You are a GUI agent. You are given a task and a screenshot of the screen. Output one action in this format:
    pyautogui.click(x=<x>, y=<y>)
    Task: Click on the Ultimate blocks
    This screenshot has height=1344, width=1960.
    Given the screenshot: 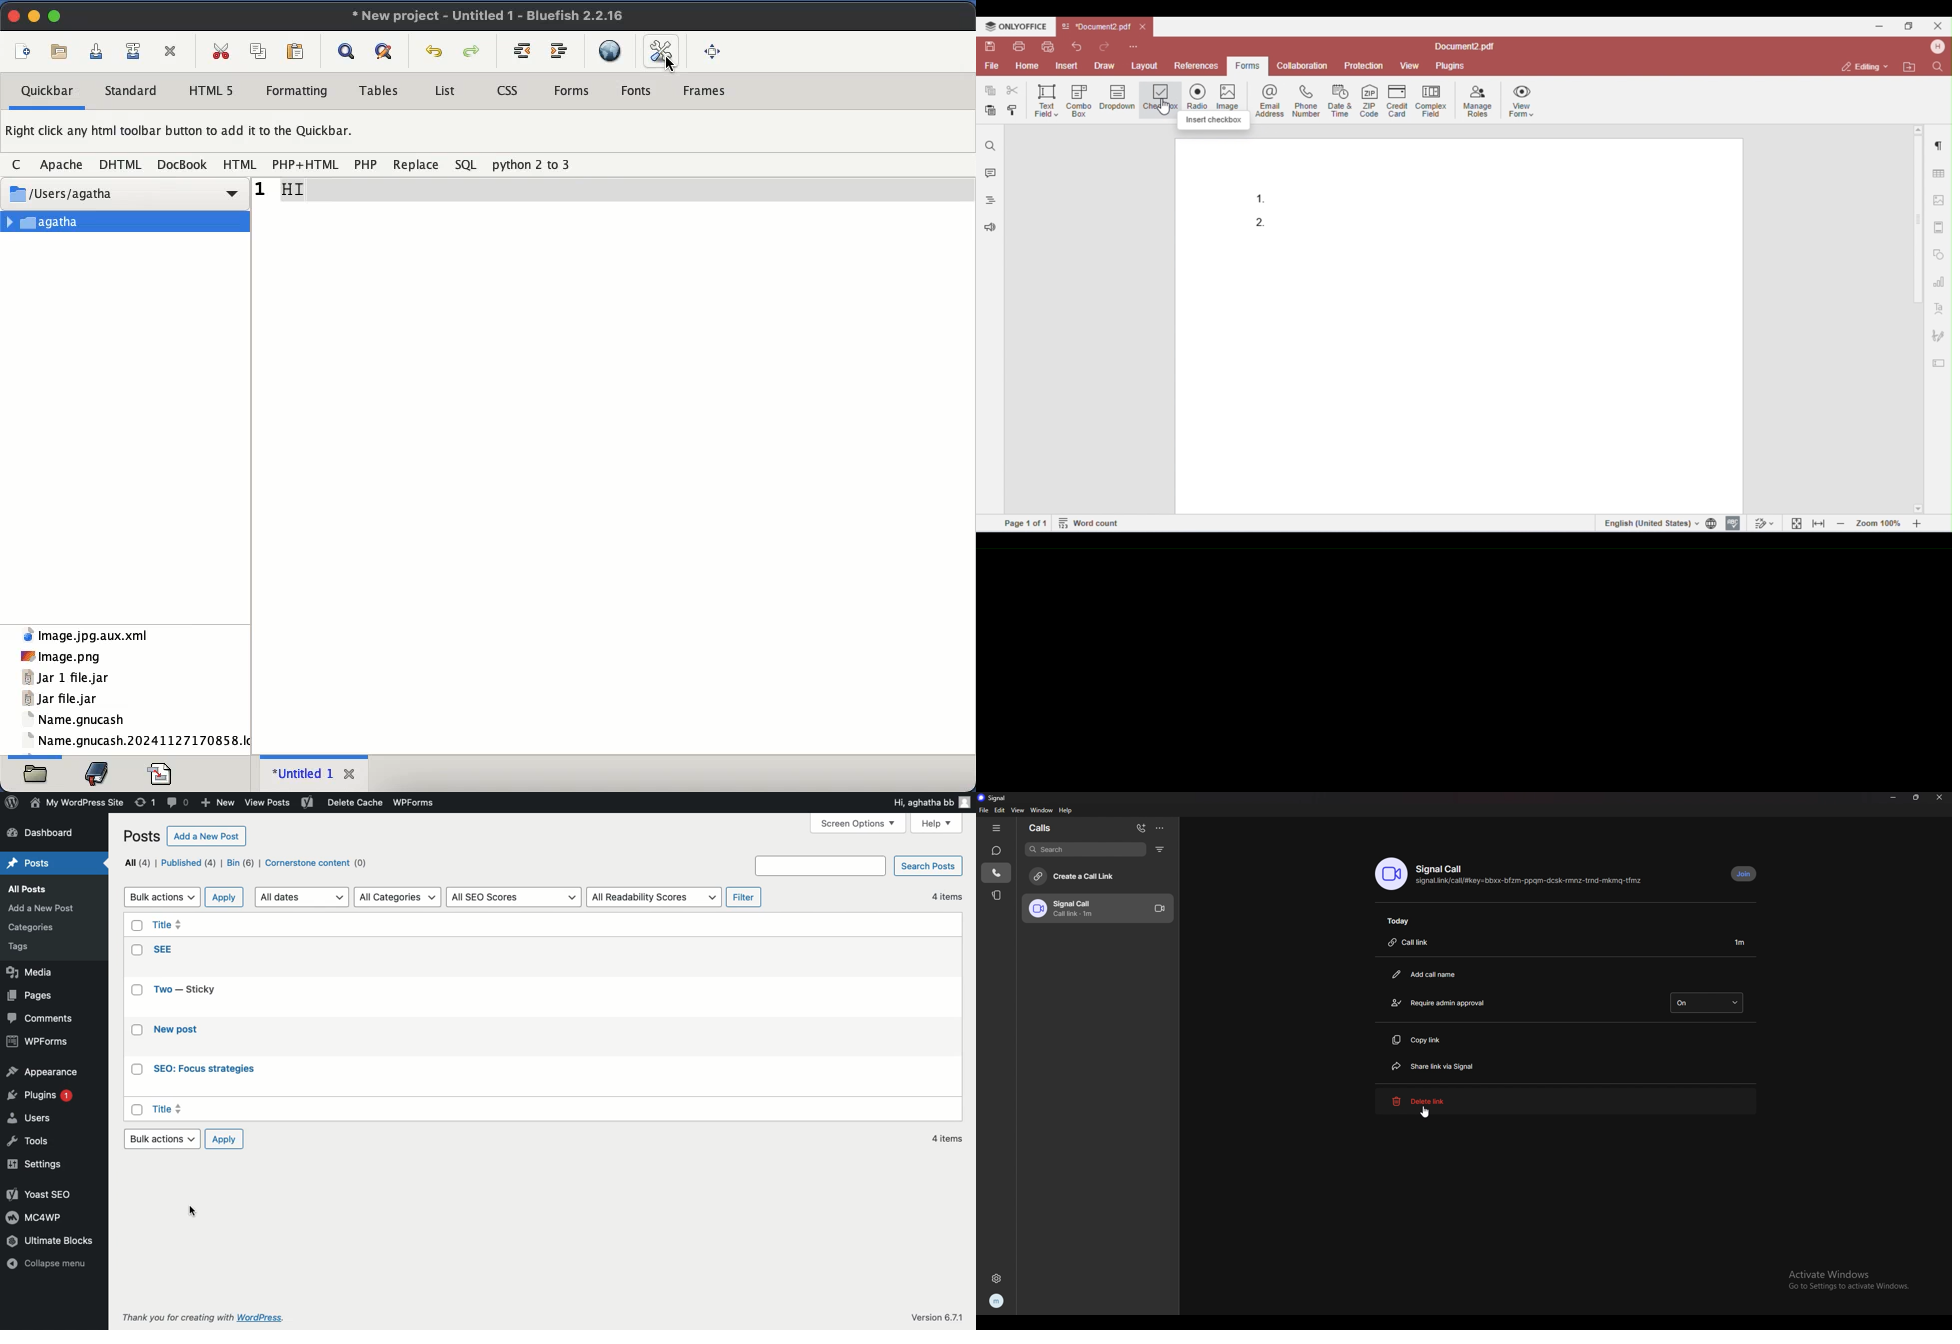 What is the action you would take?
    pyautogui.click(x=60, y=1241)
    